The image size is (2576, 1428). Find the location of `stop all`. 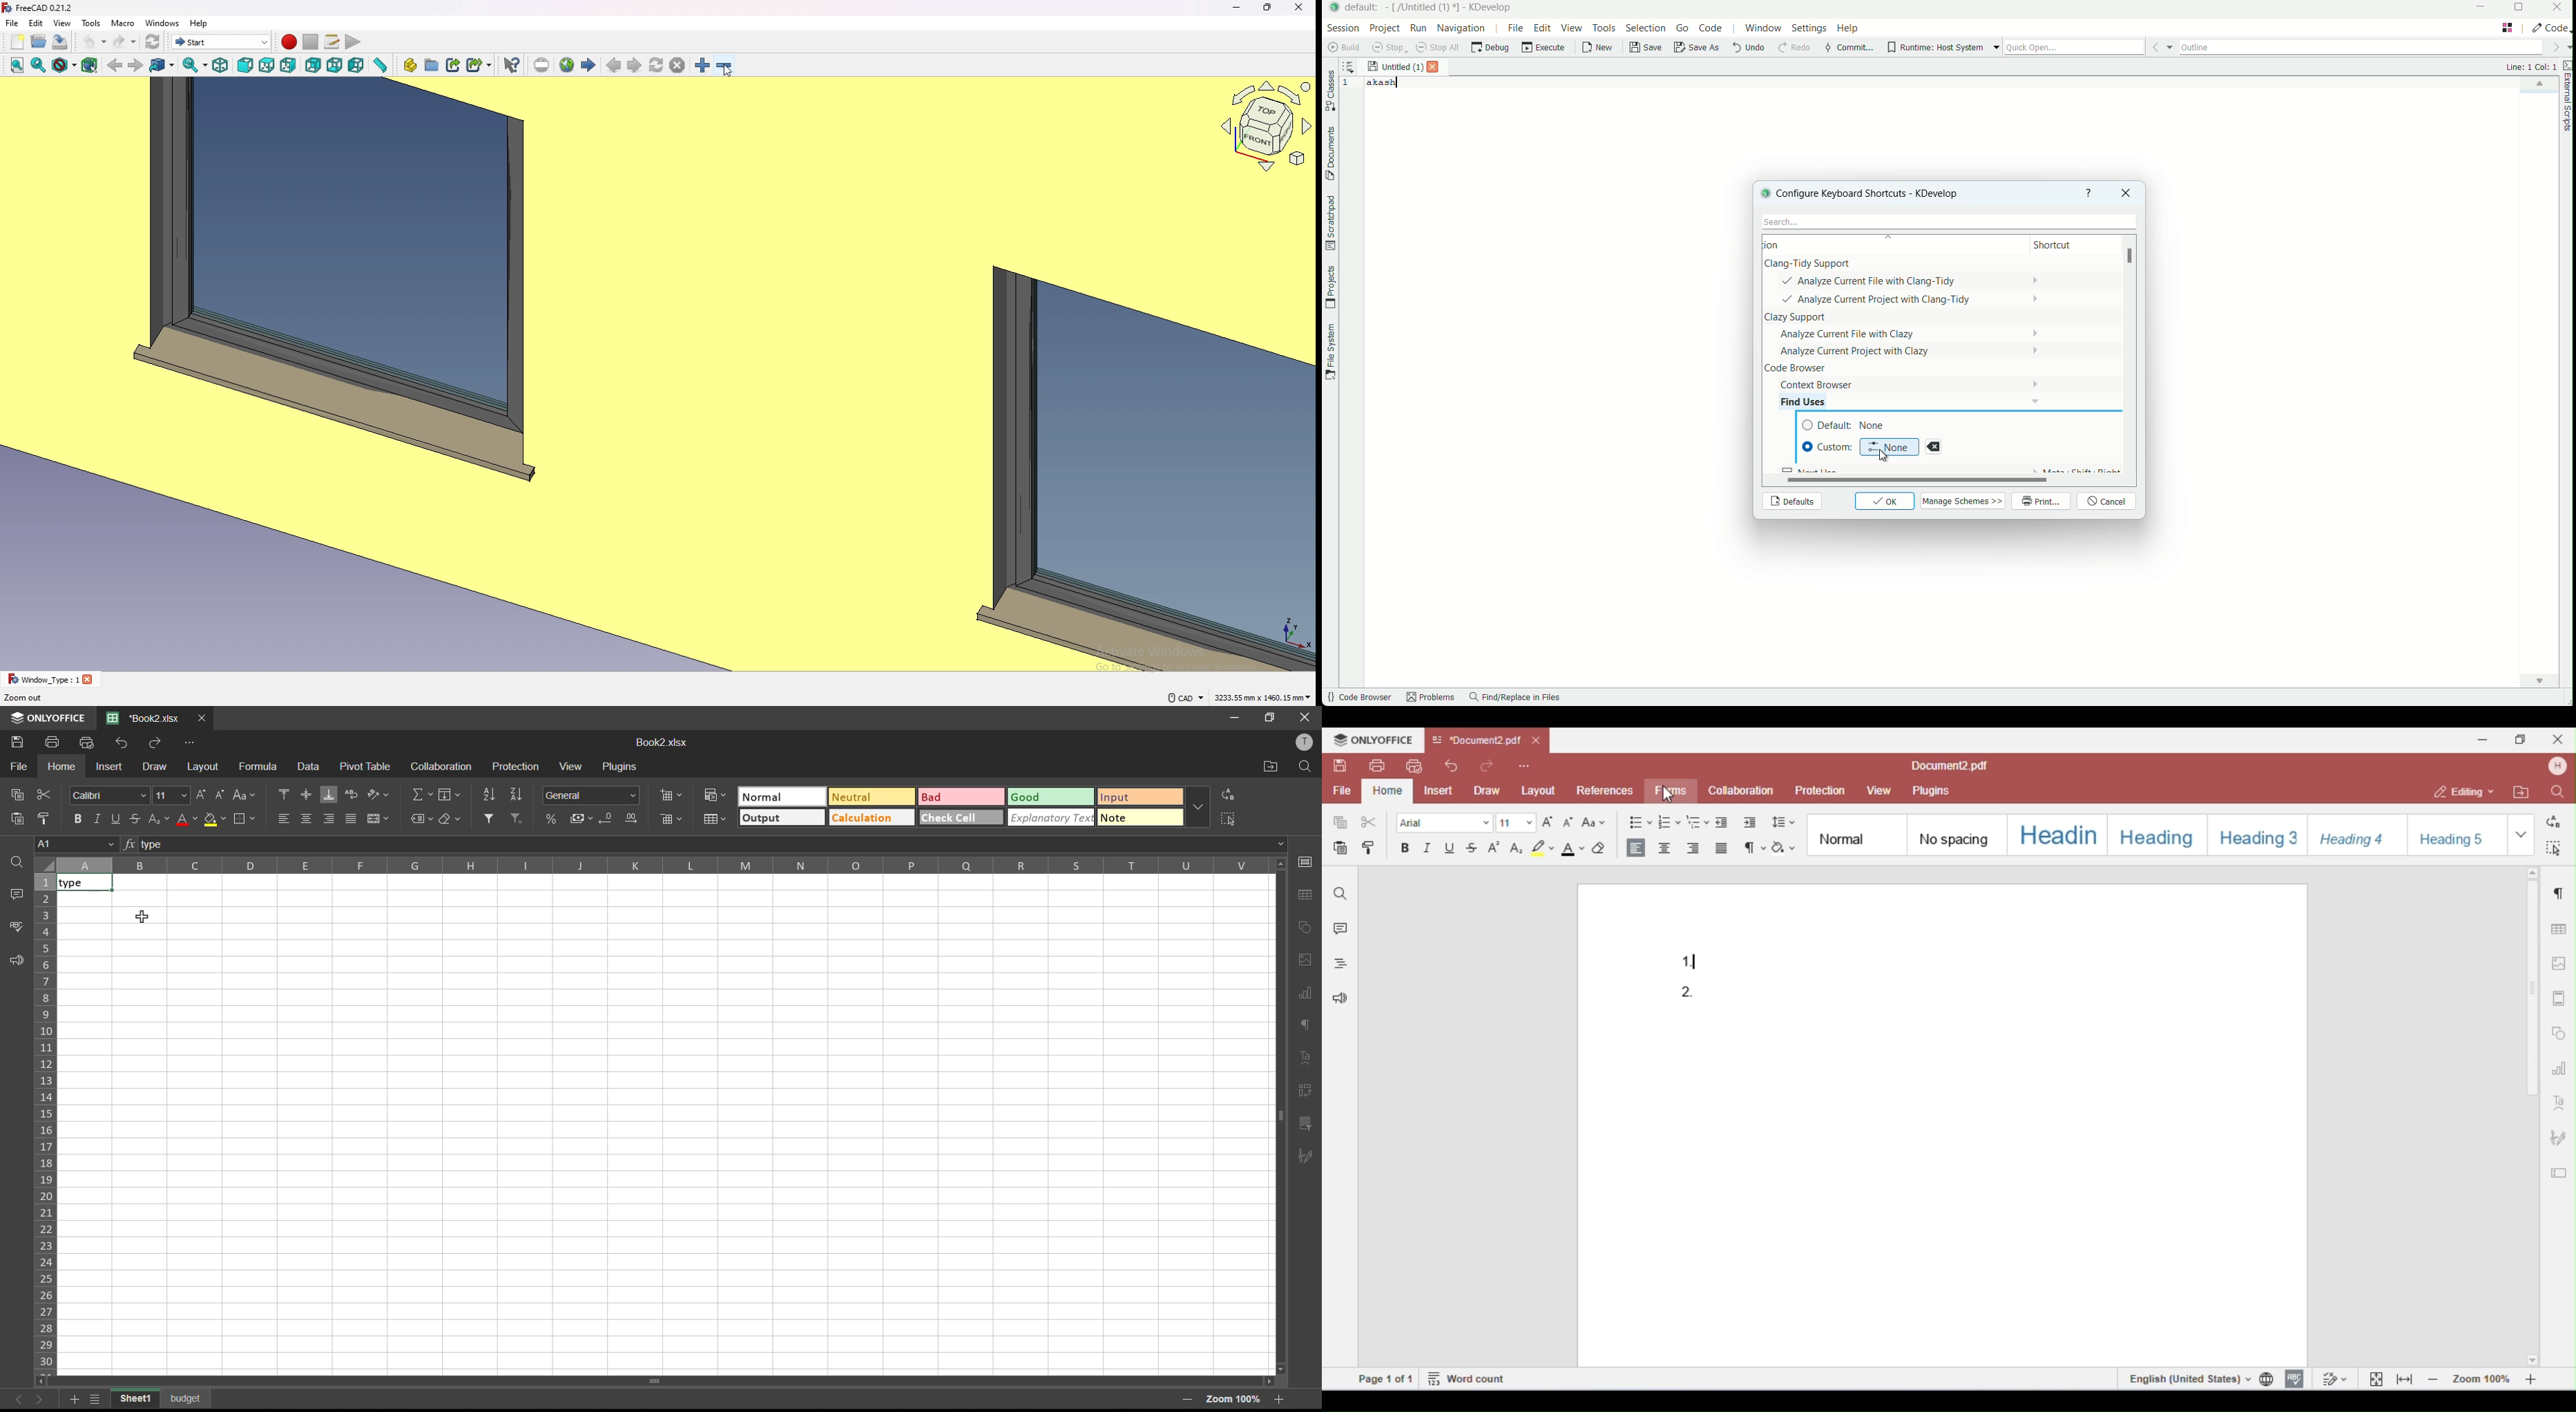

stop all is located at coordinates (1439, 48).